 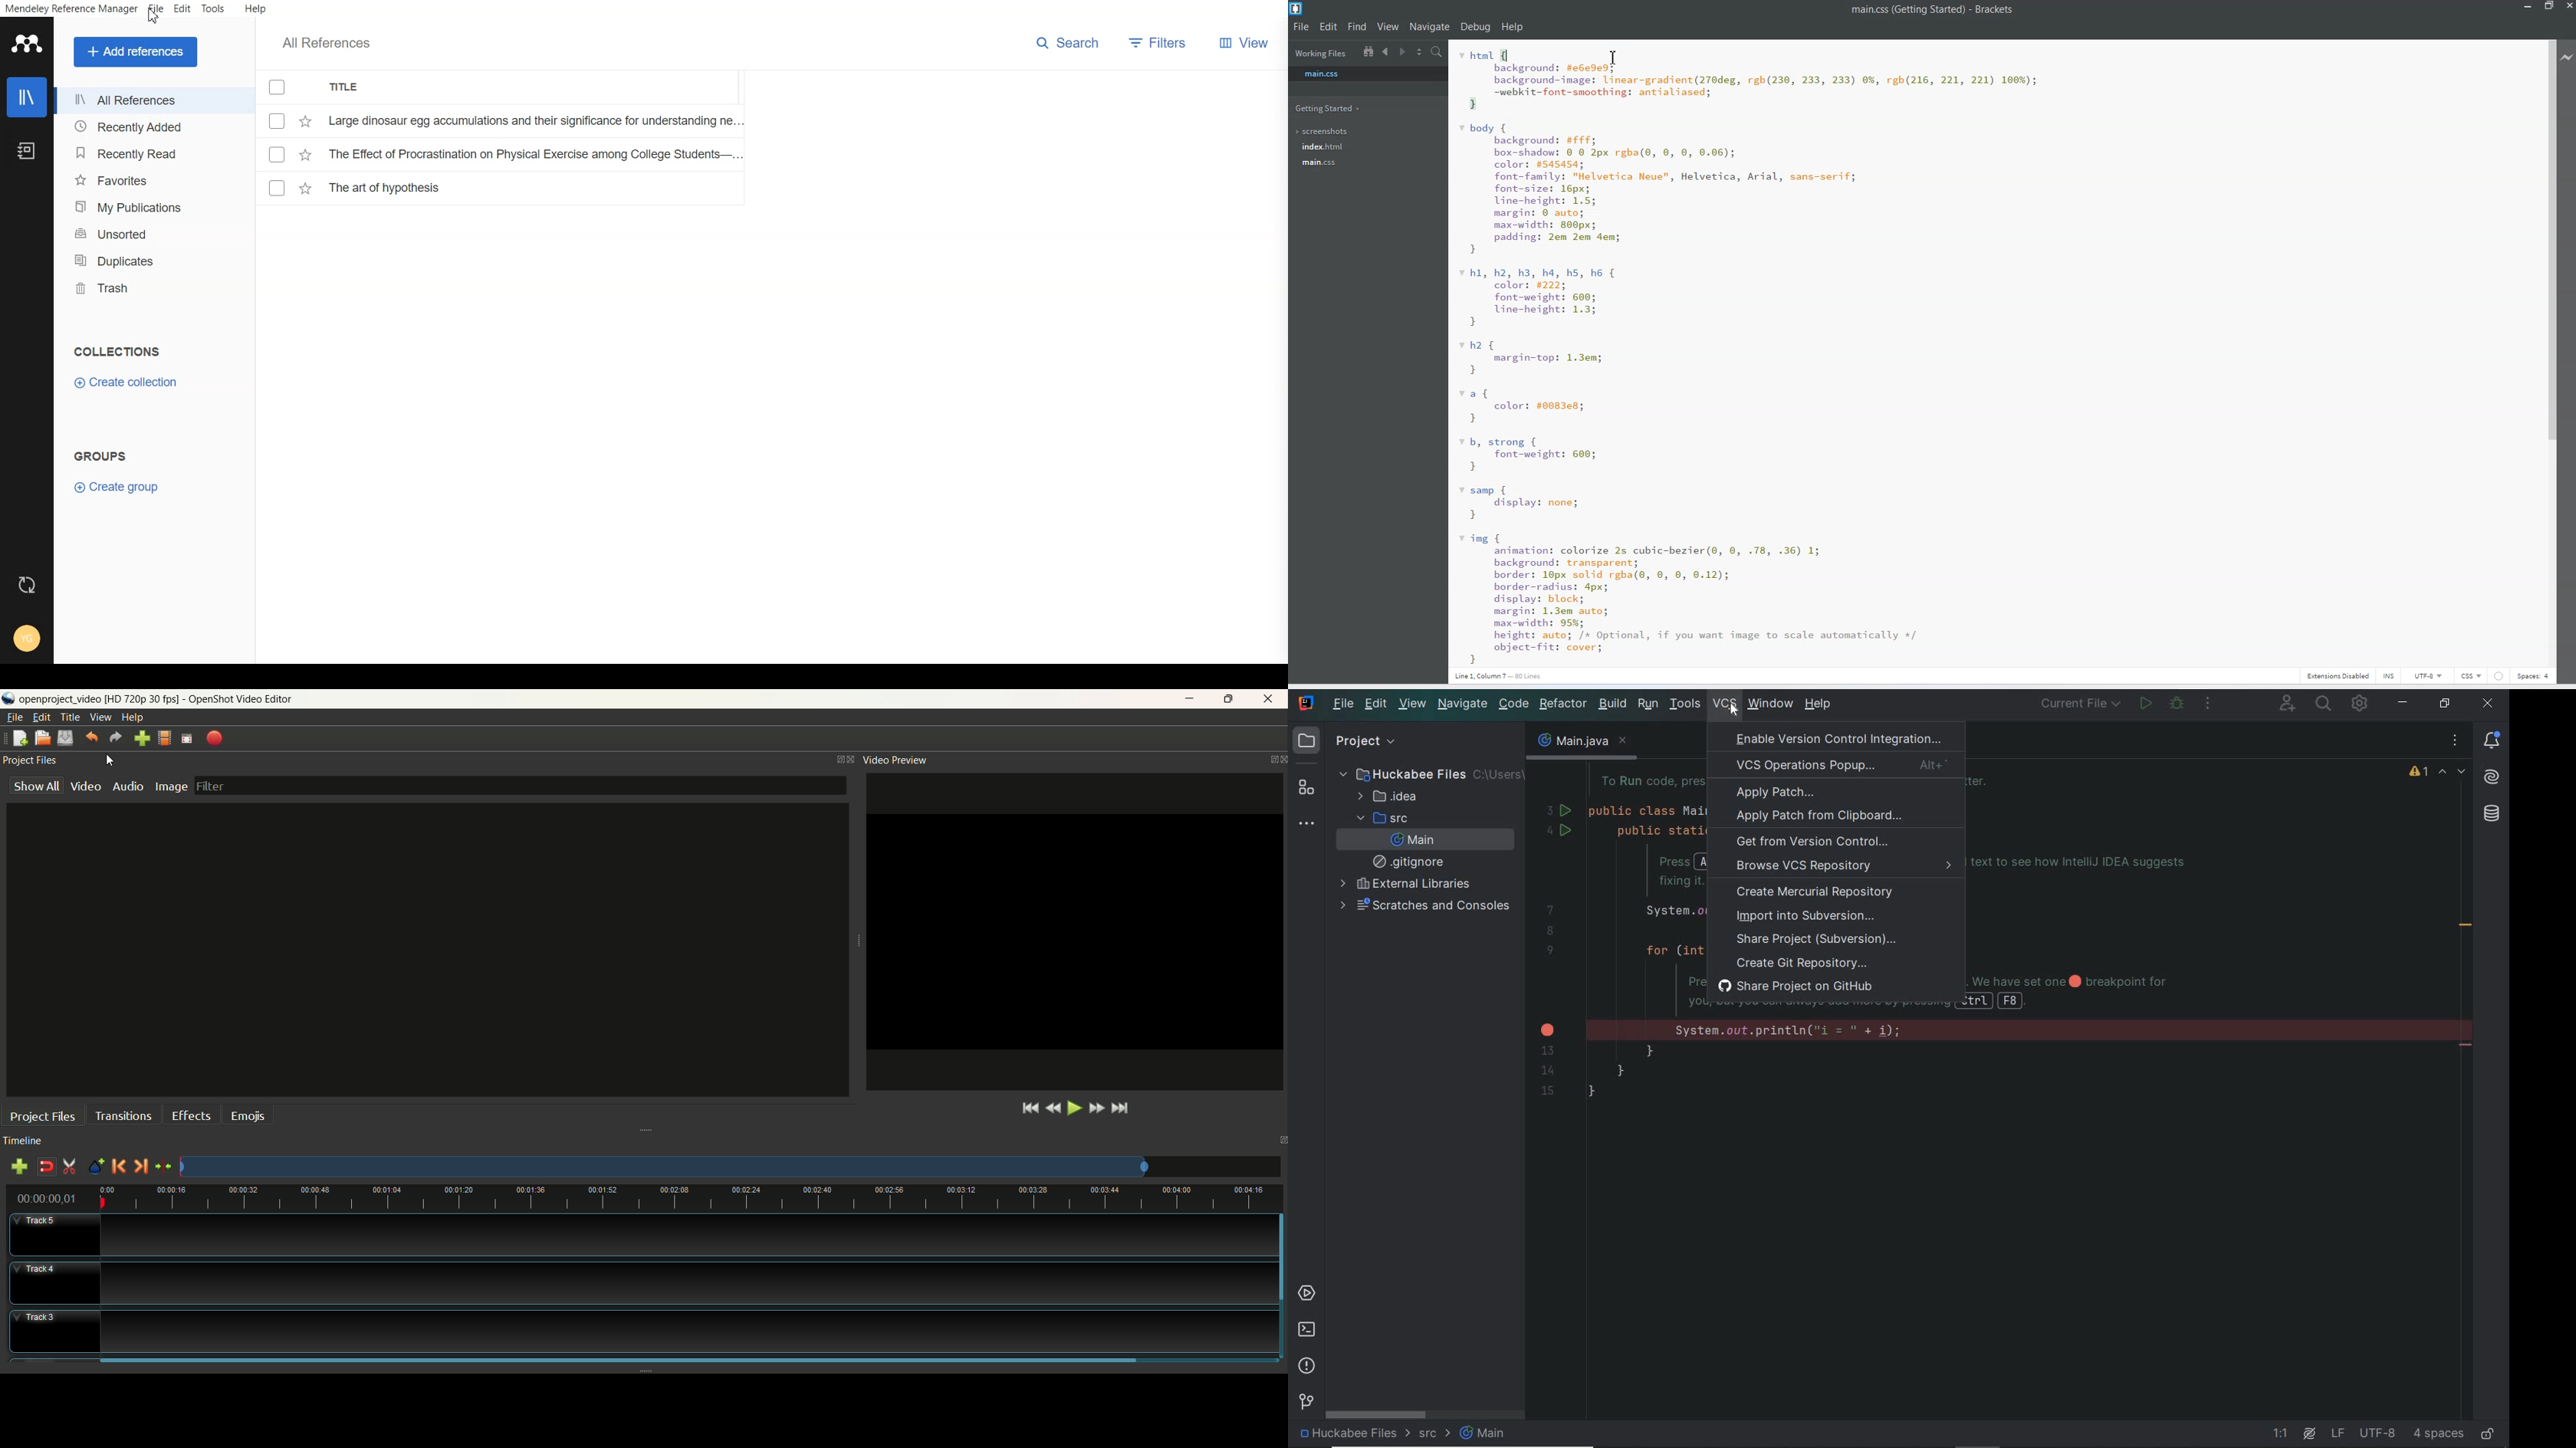 What do you see at coordinates (116, 352) in the screenshot?
I see `Text` at bounding box center [116, 352].